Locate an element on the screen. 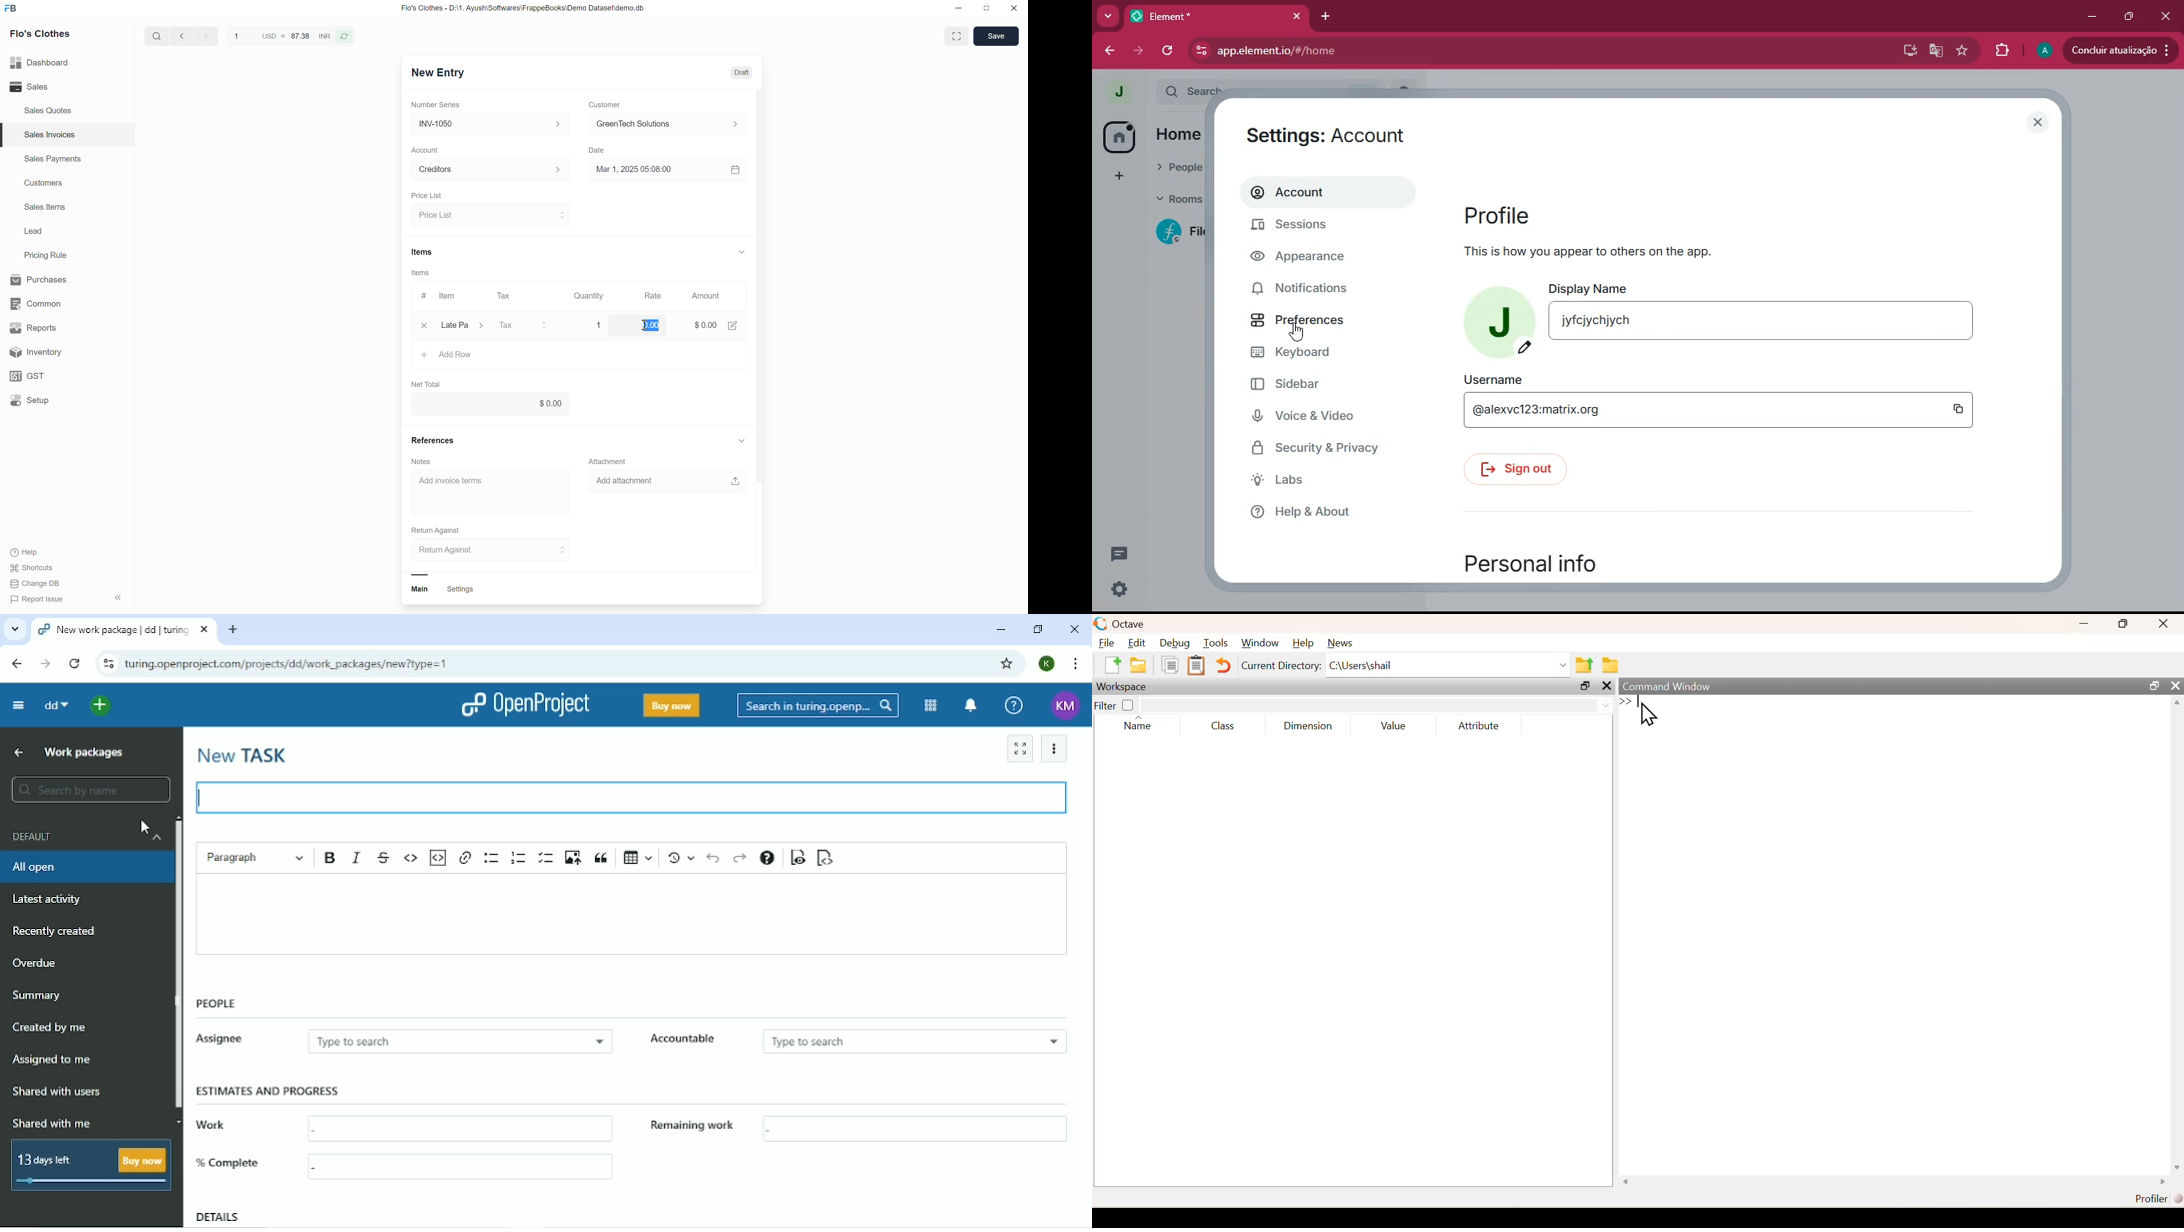  Add row  is located at coordinates (457, 354).